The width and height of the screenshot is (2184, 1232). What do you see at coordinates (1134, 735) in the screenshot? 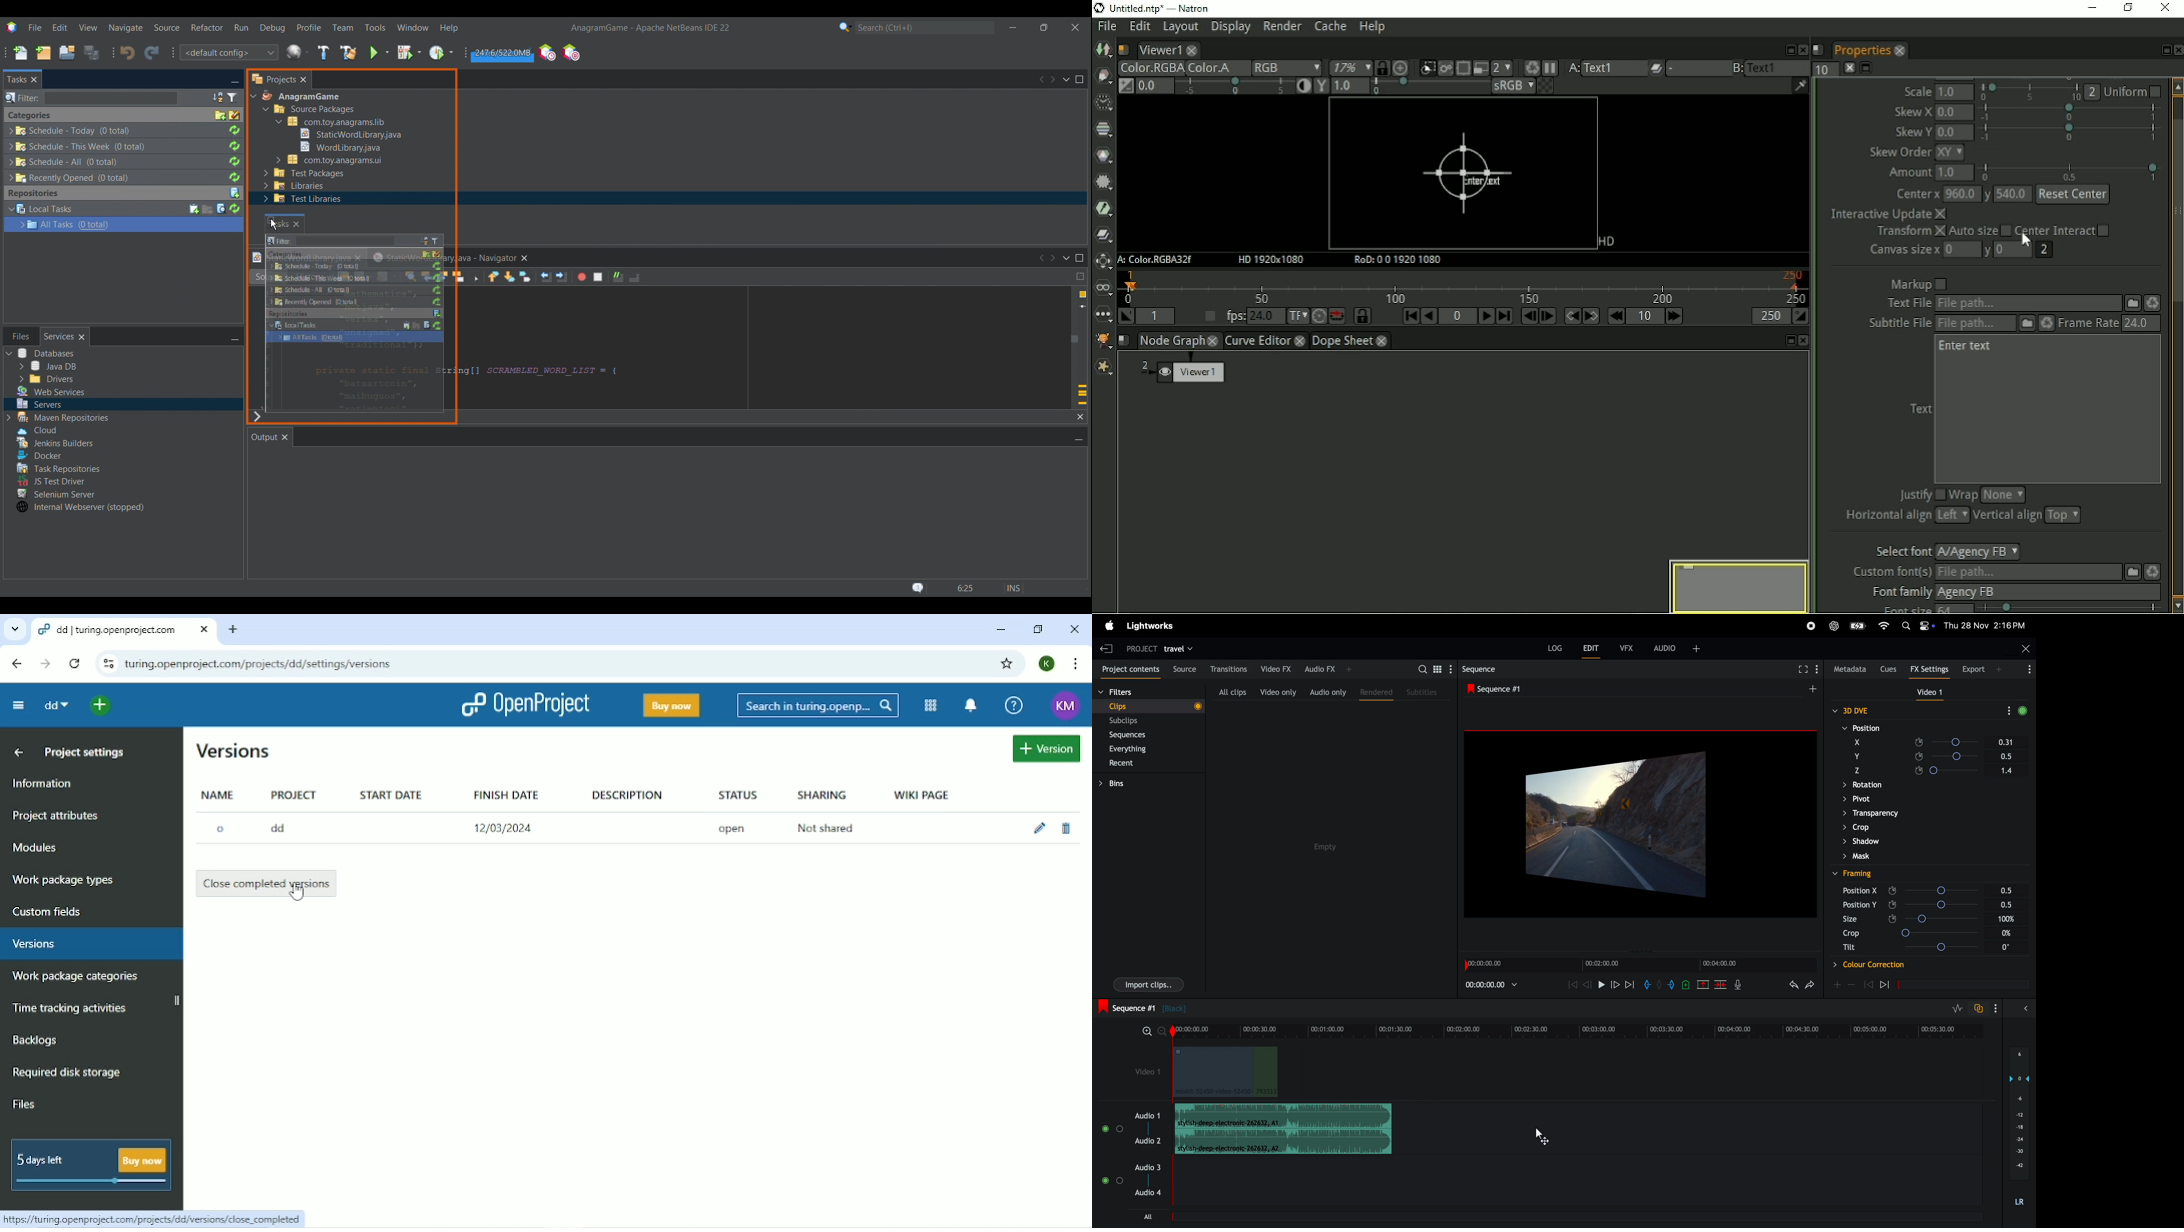
I see `sequences` at bounding box center [1134, 735].